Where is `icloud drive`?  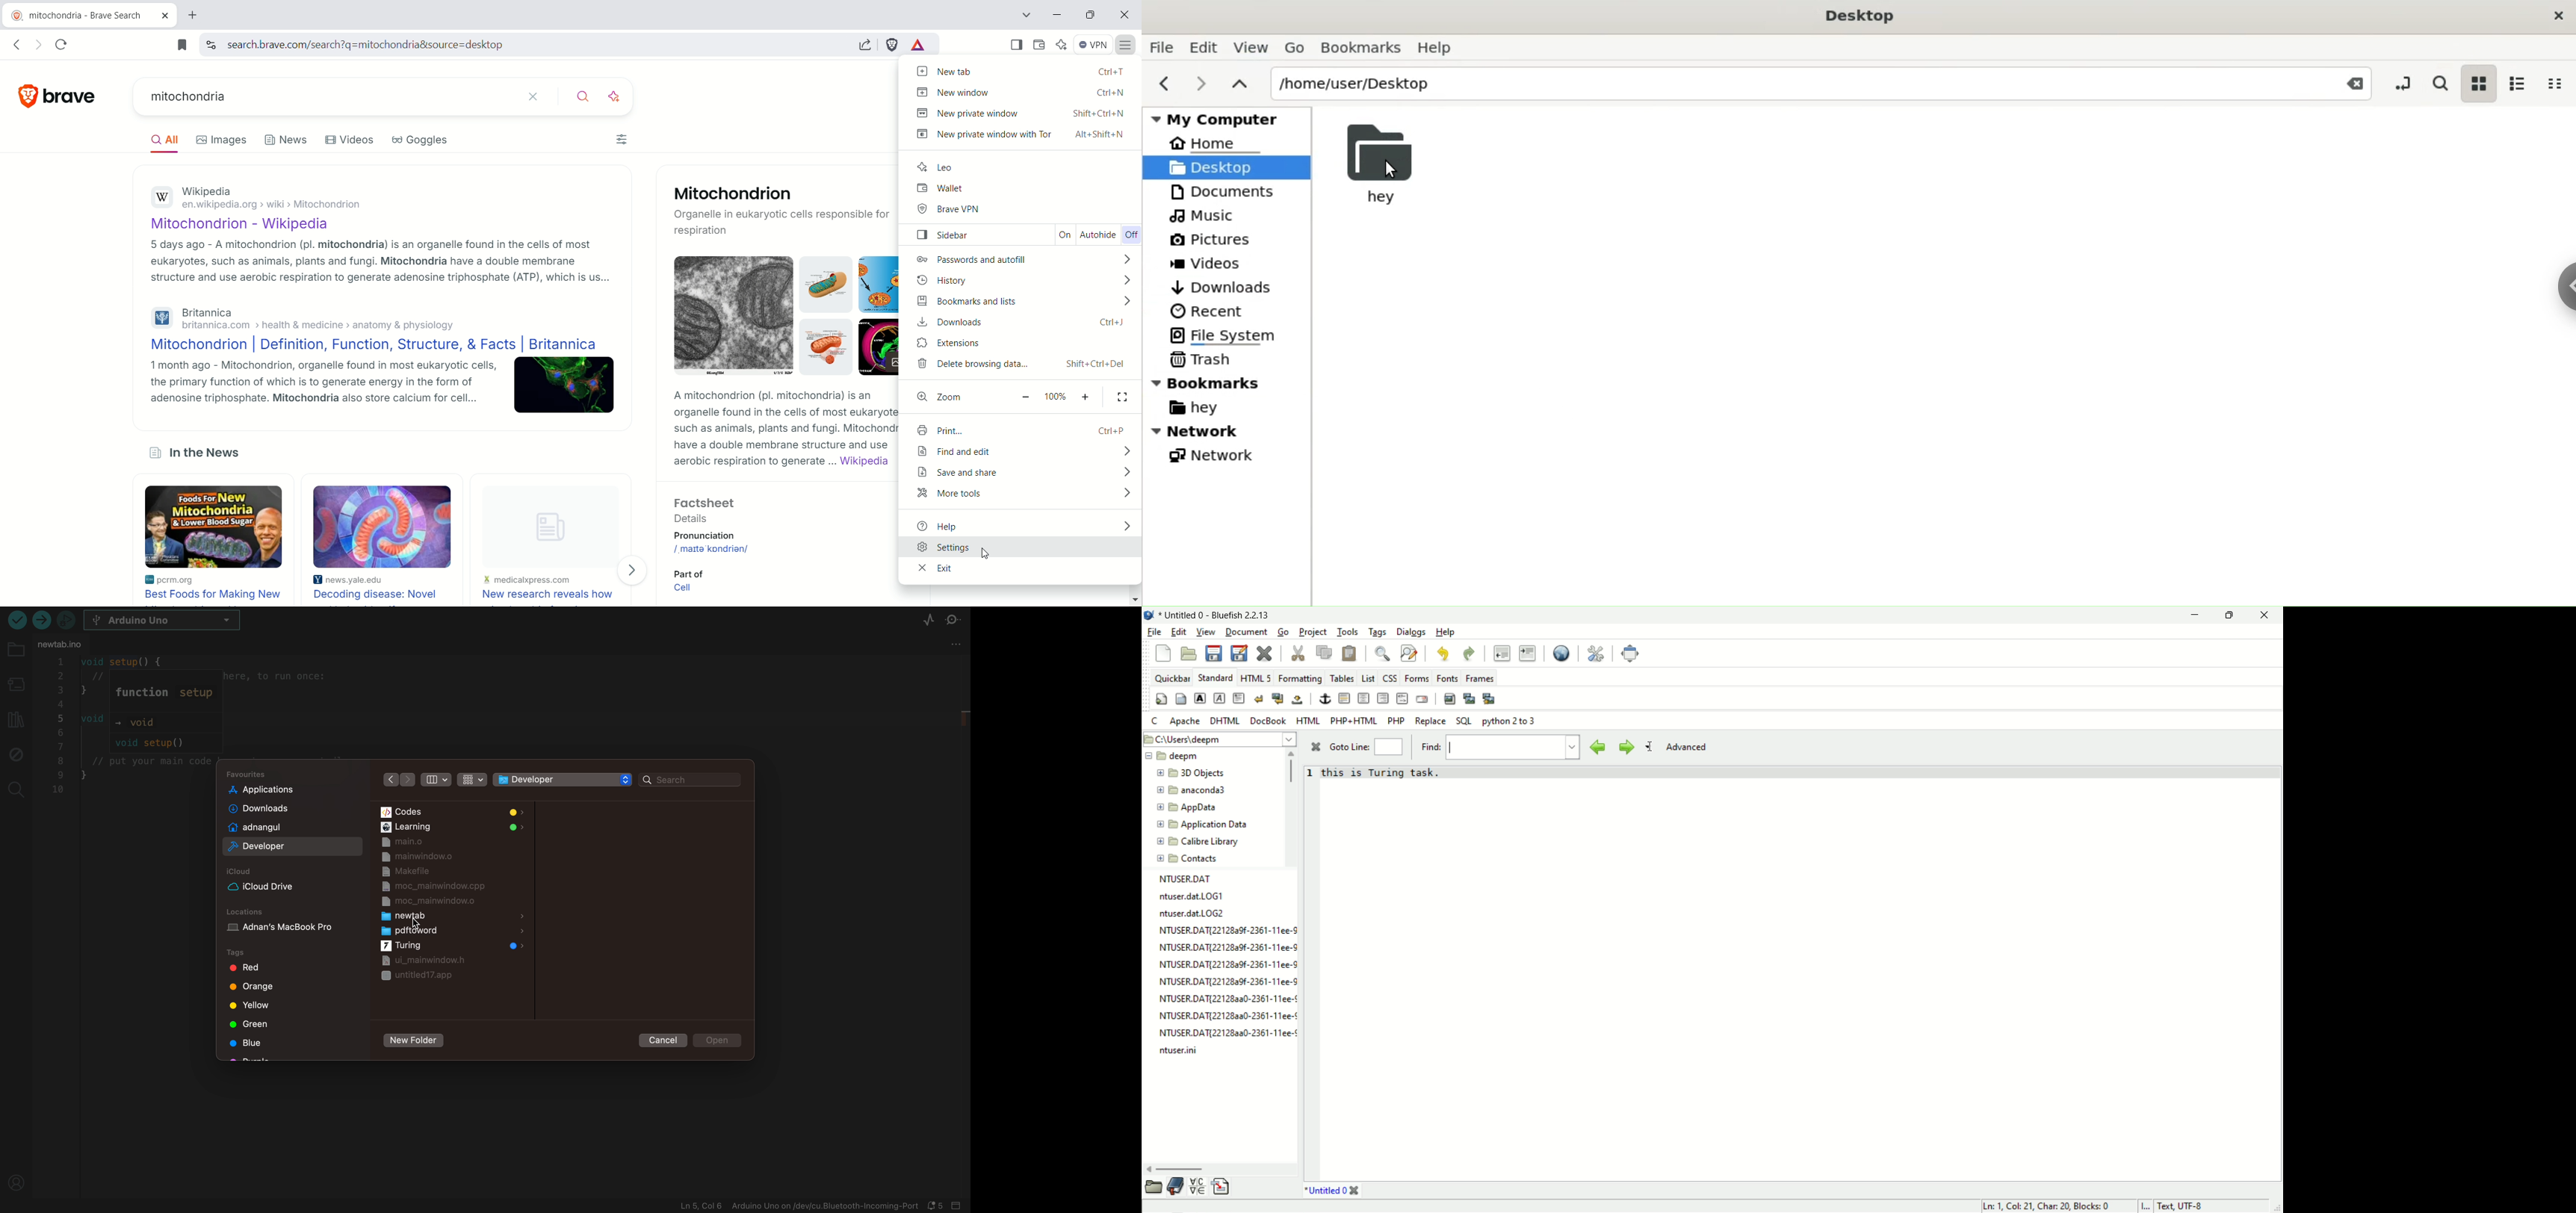 icloud drive is located at coordinates (275, 887).